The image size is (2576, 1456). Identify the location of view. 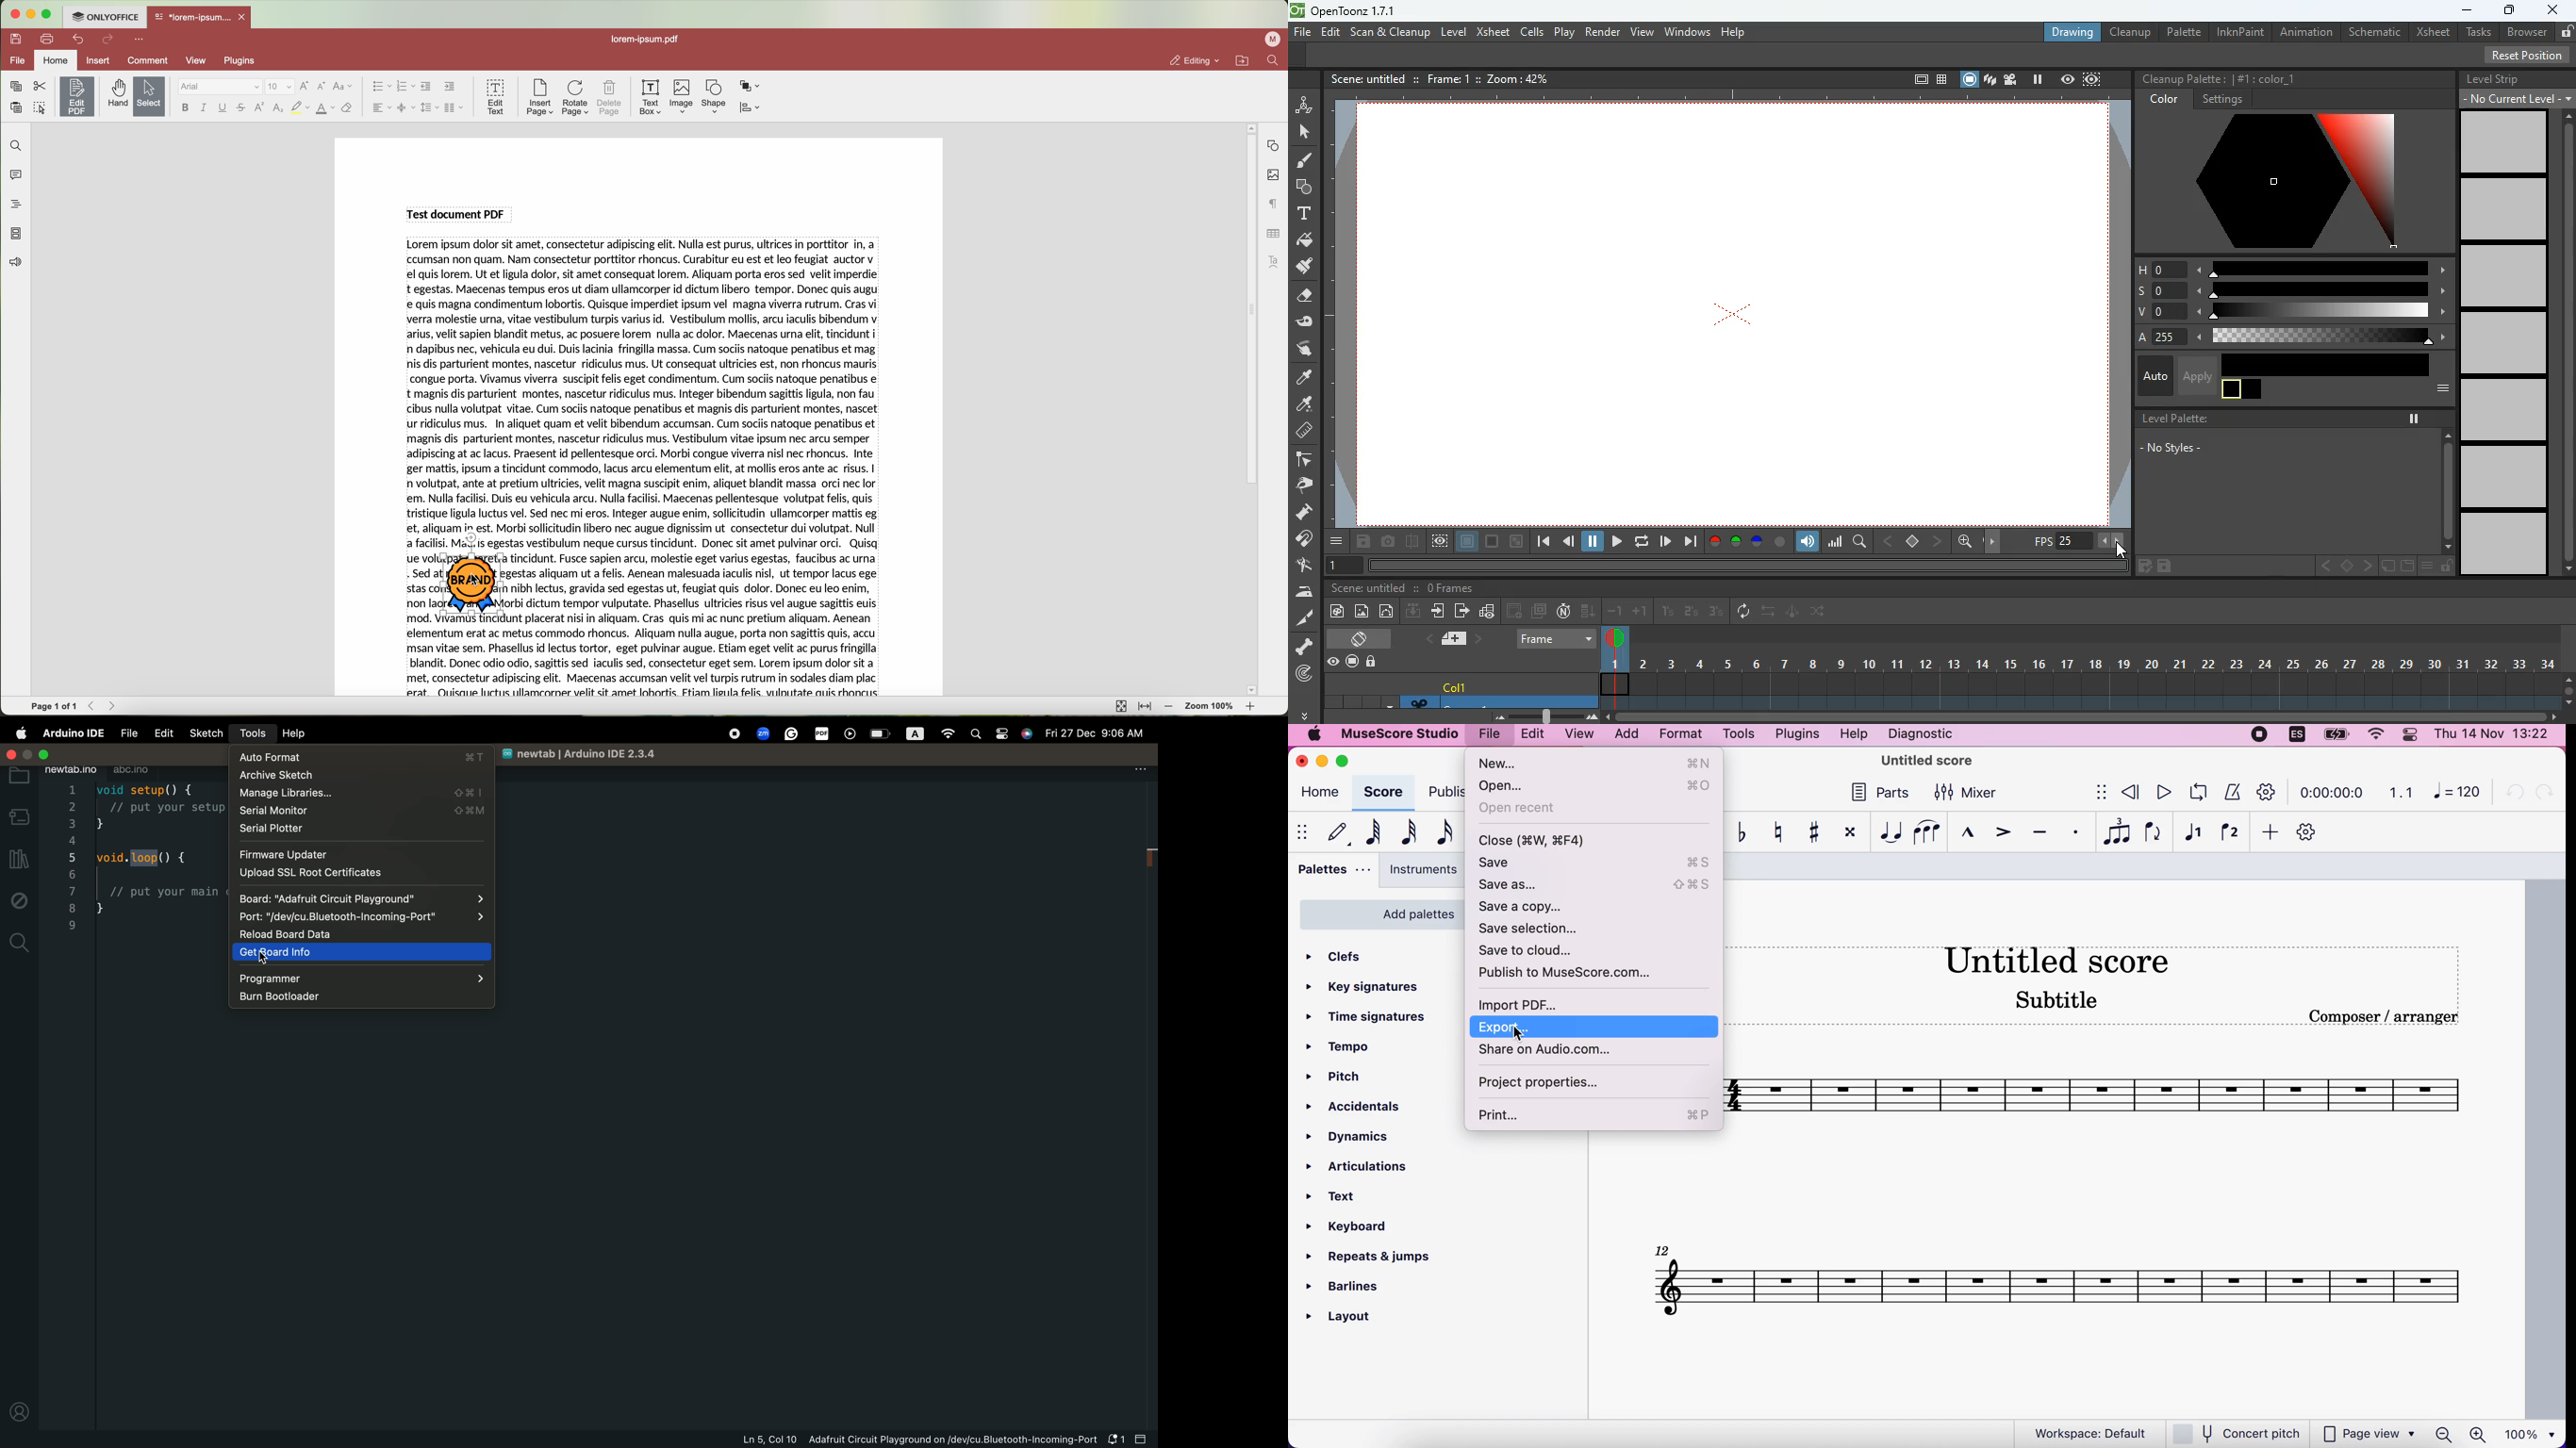
(1440, 541).